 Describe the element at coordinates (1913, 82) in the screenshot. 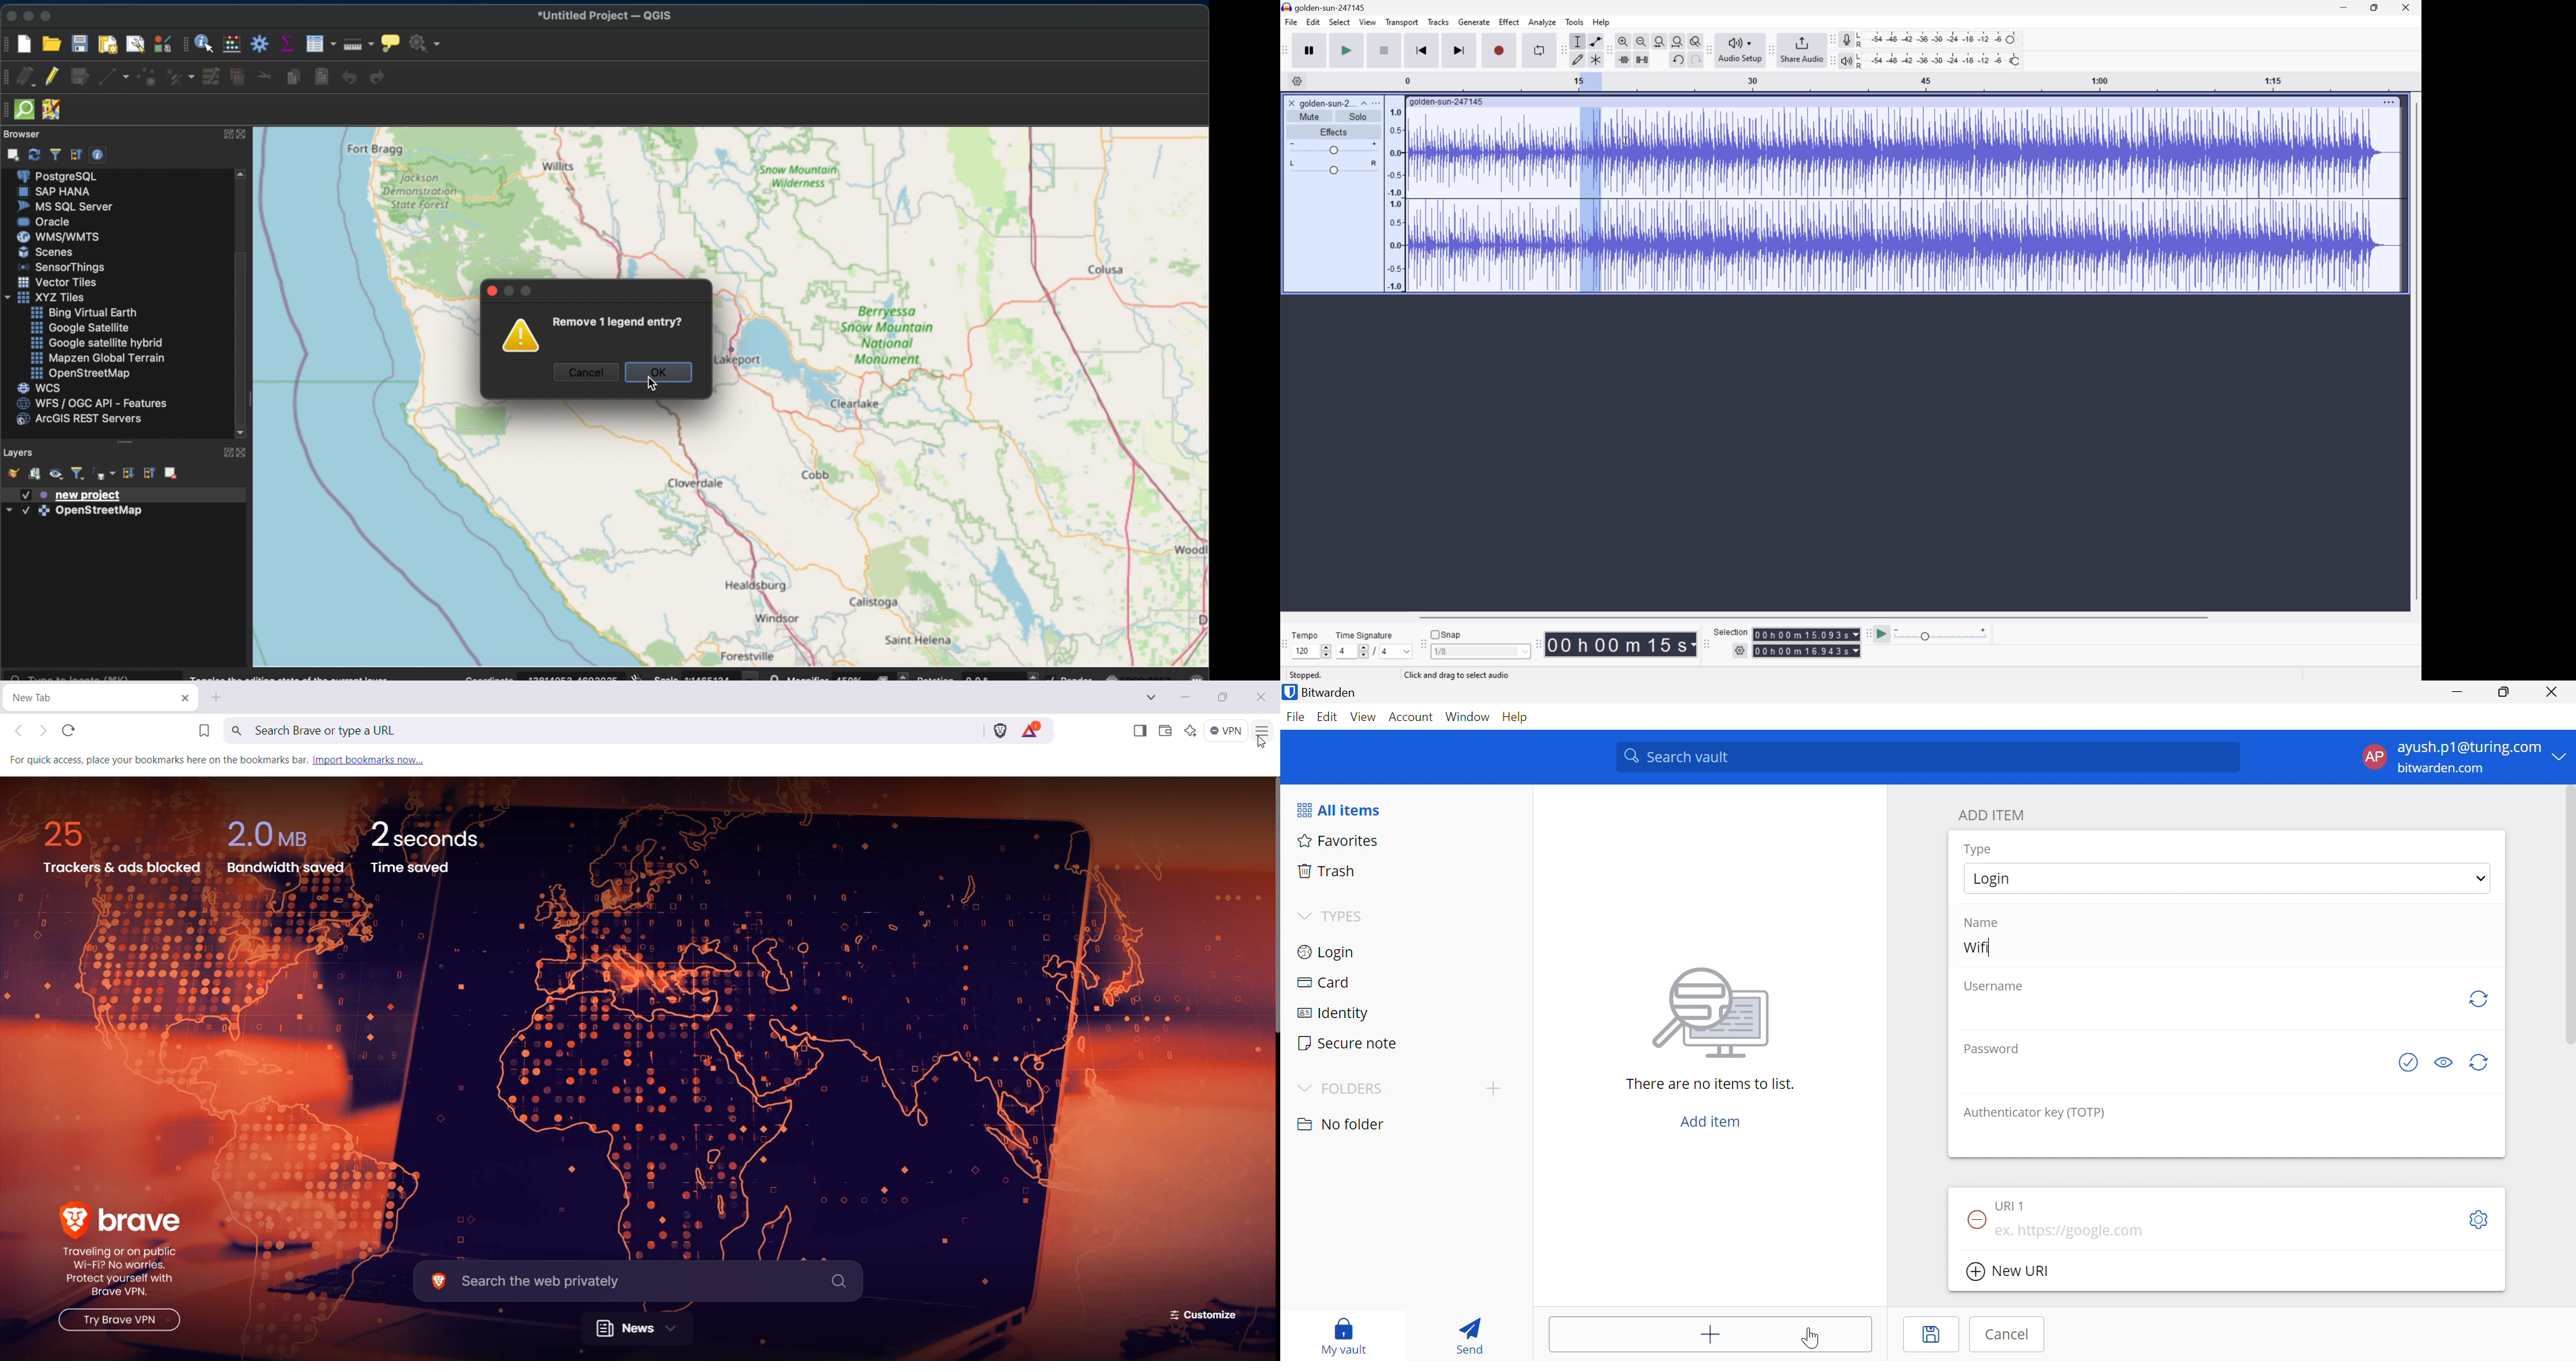

I see `Scale` at that location.